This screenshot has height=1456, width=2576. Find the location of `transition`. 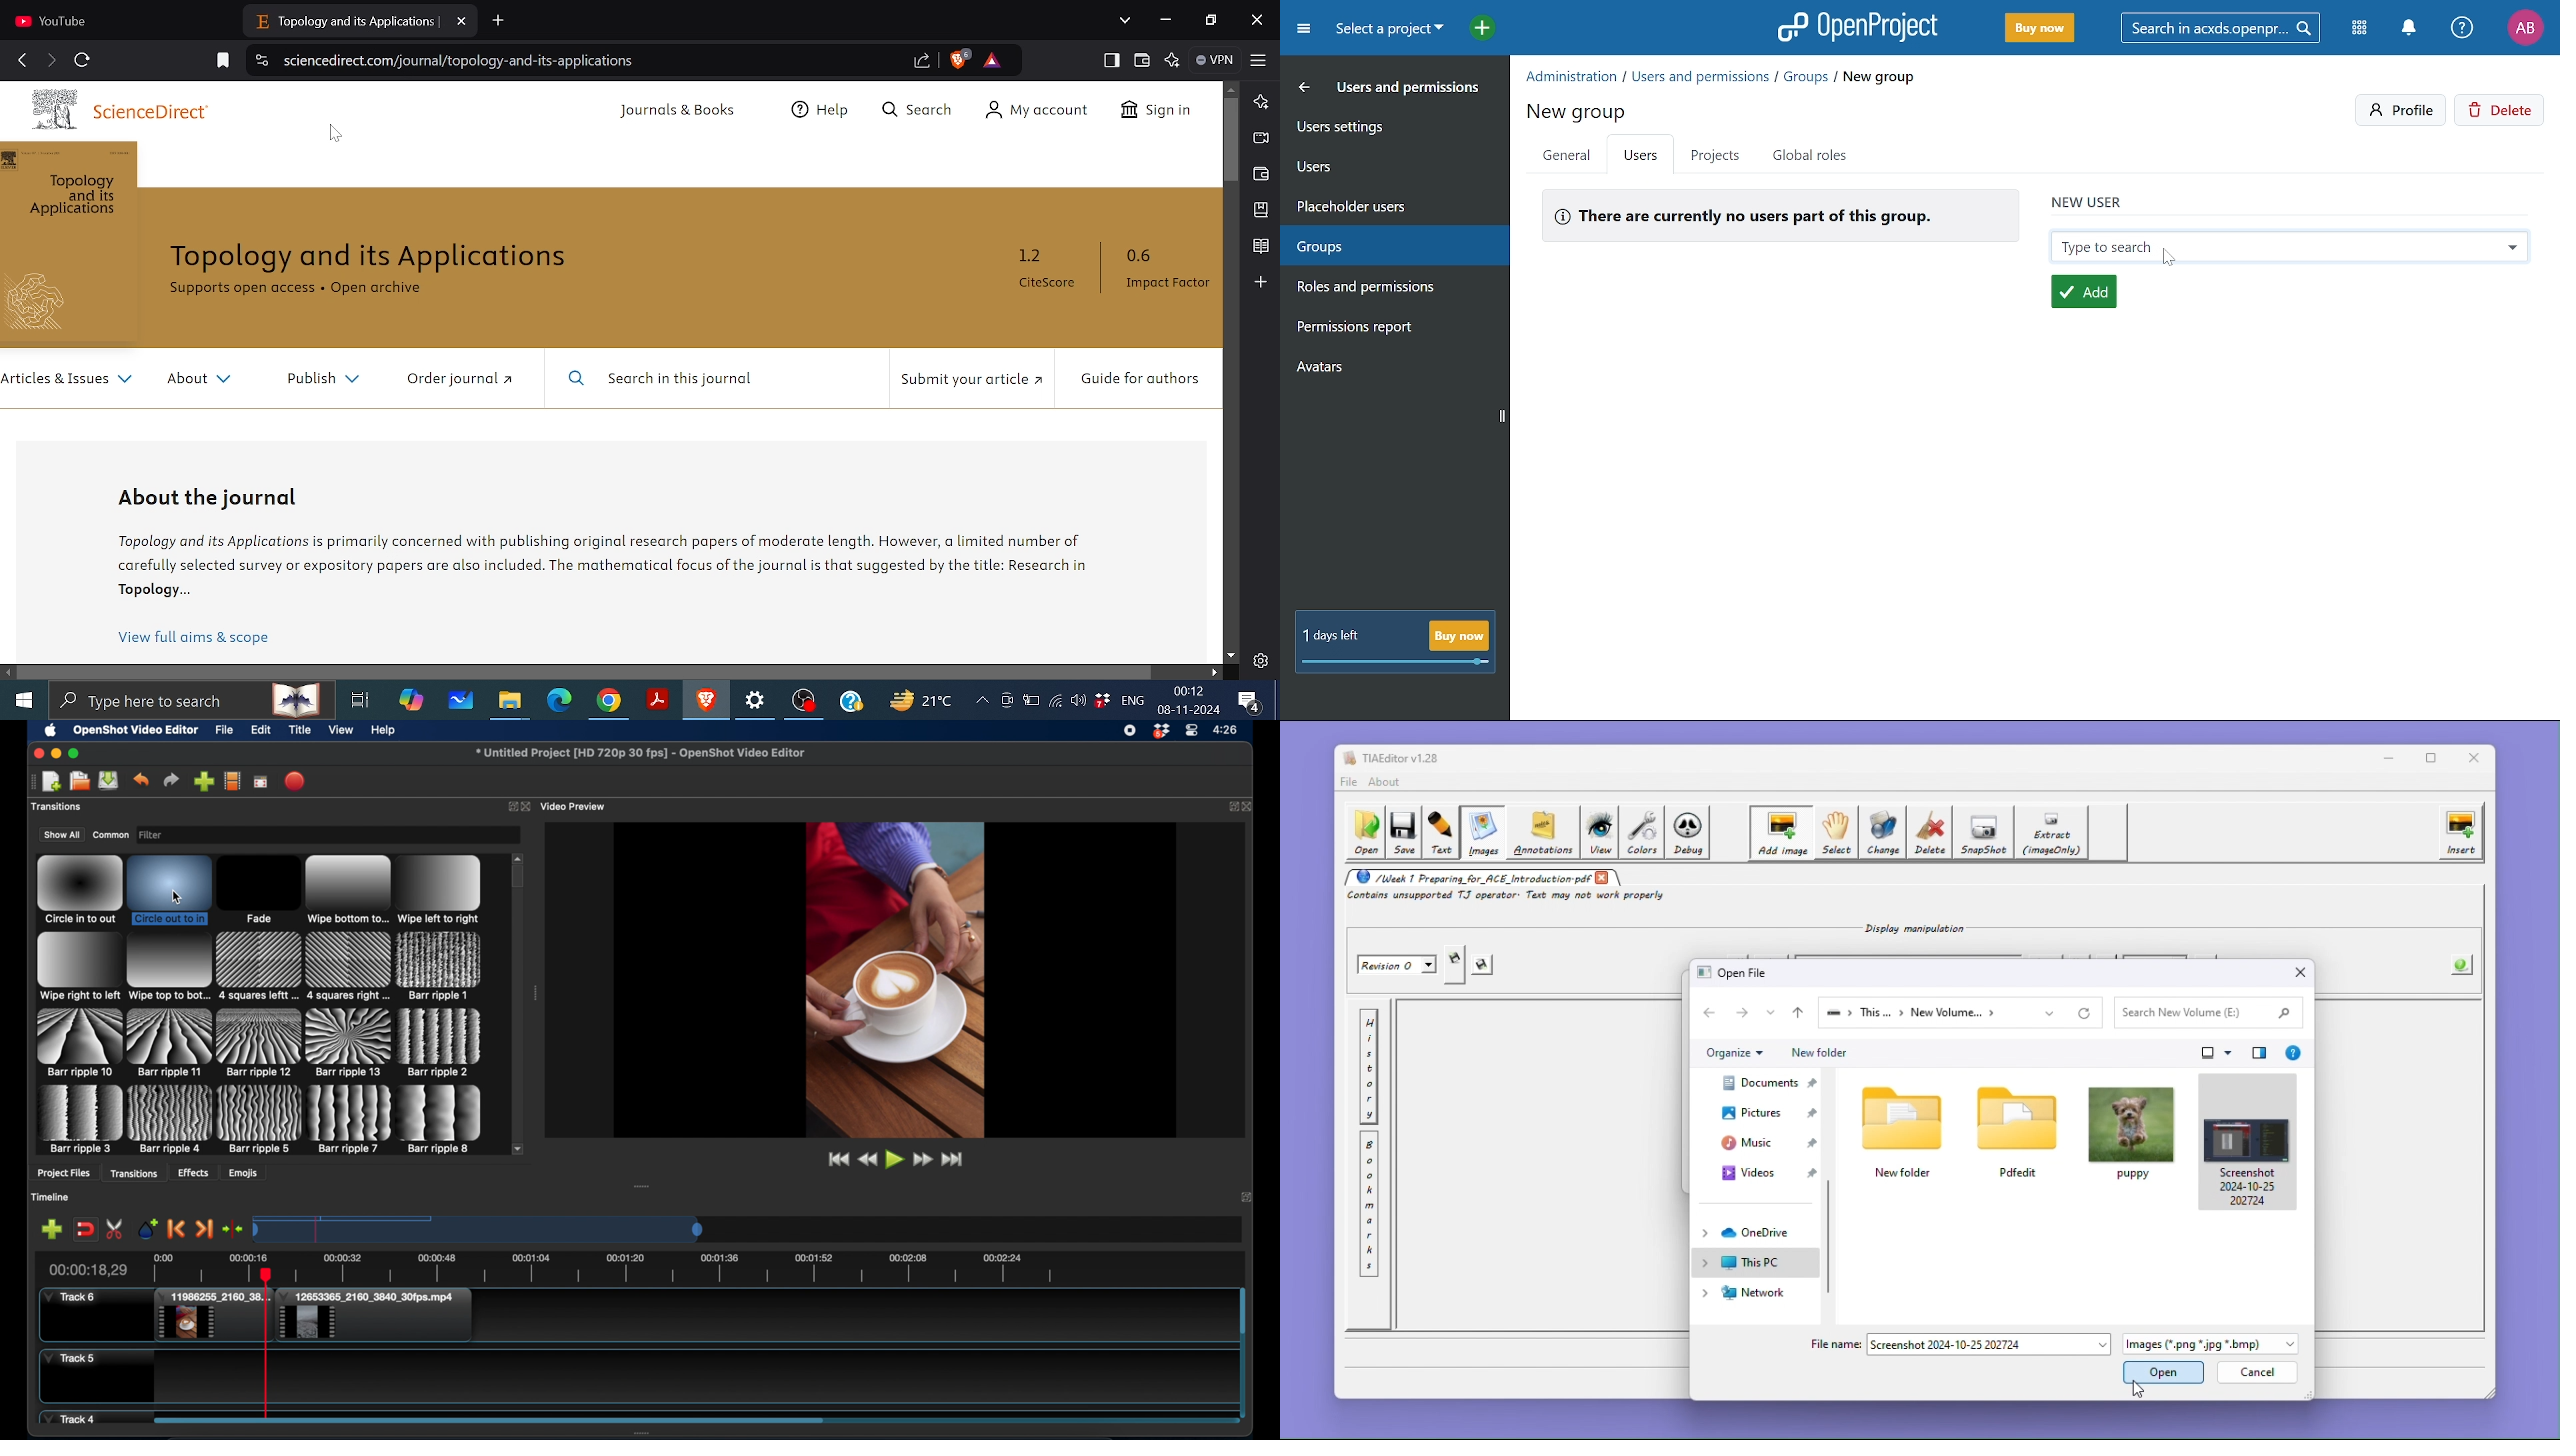

transition is located at coordinates (347, 966).